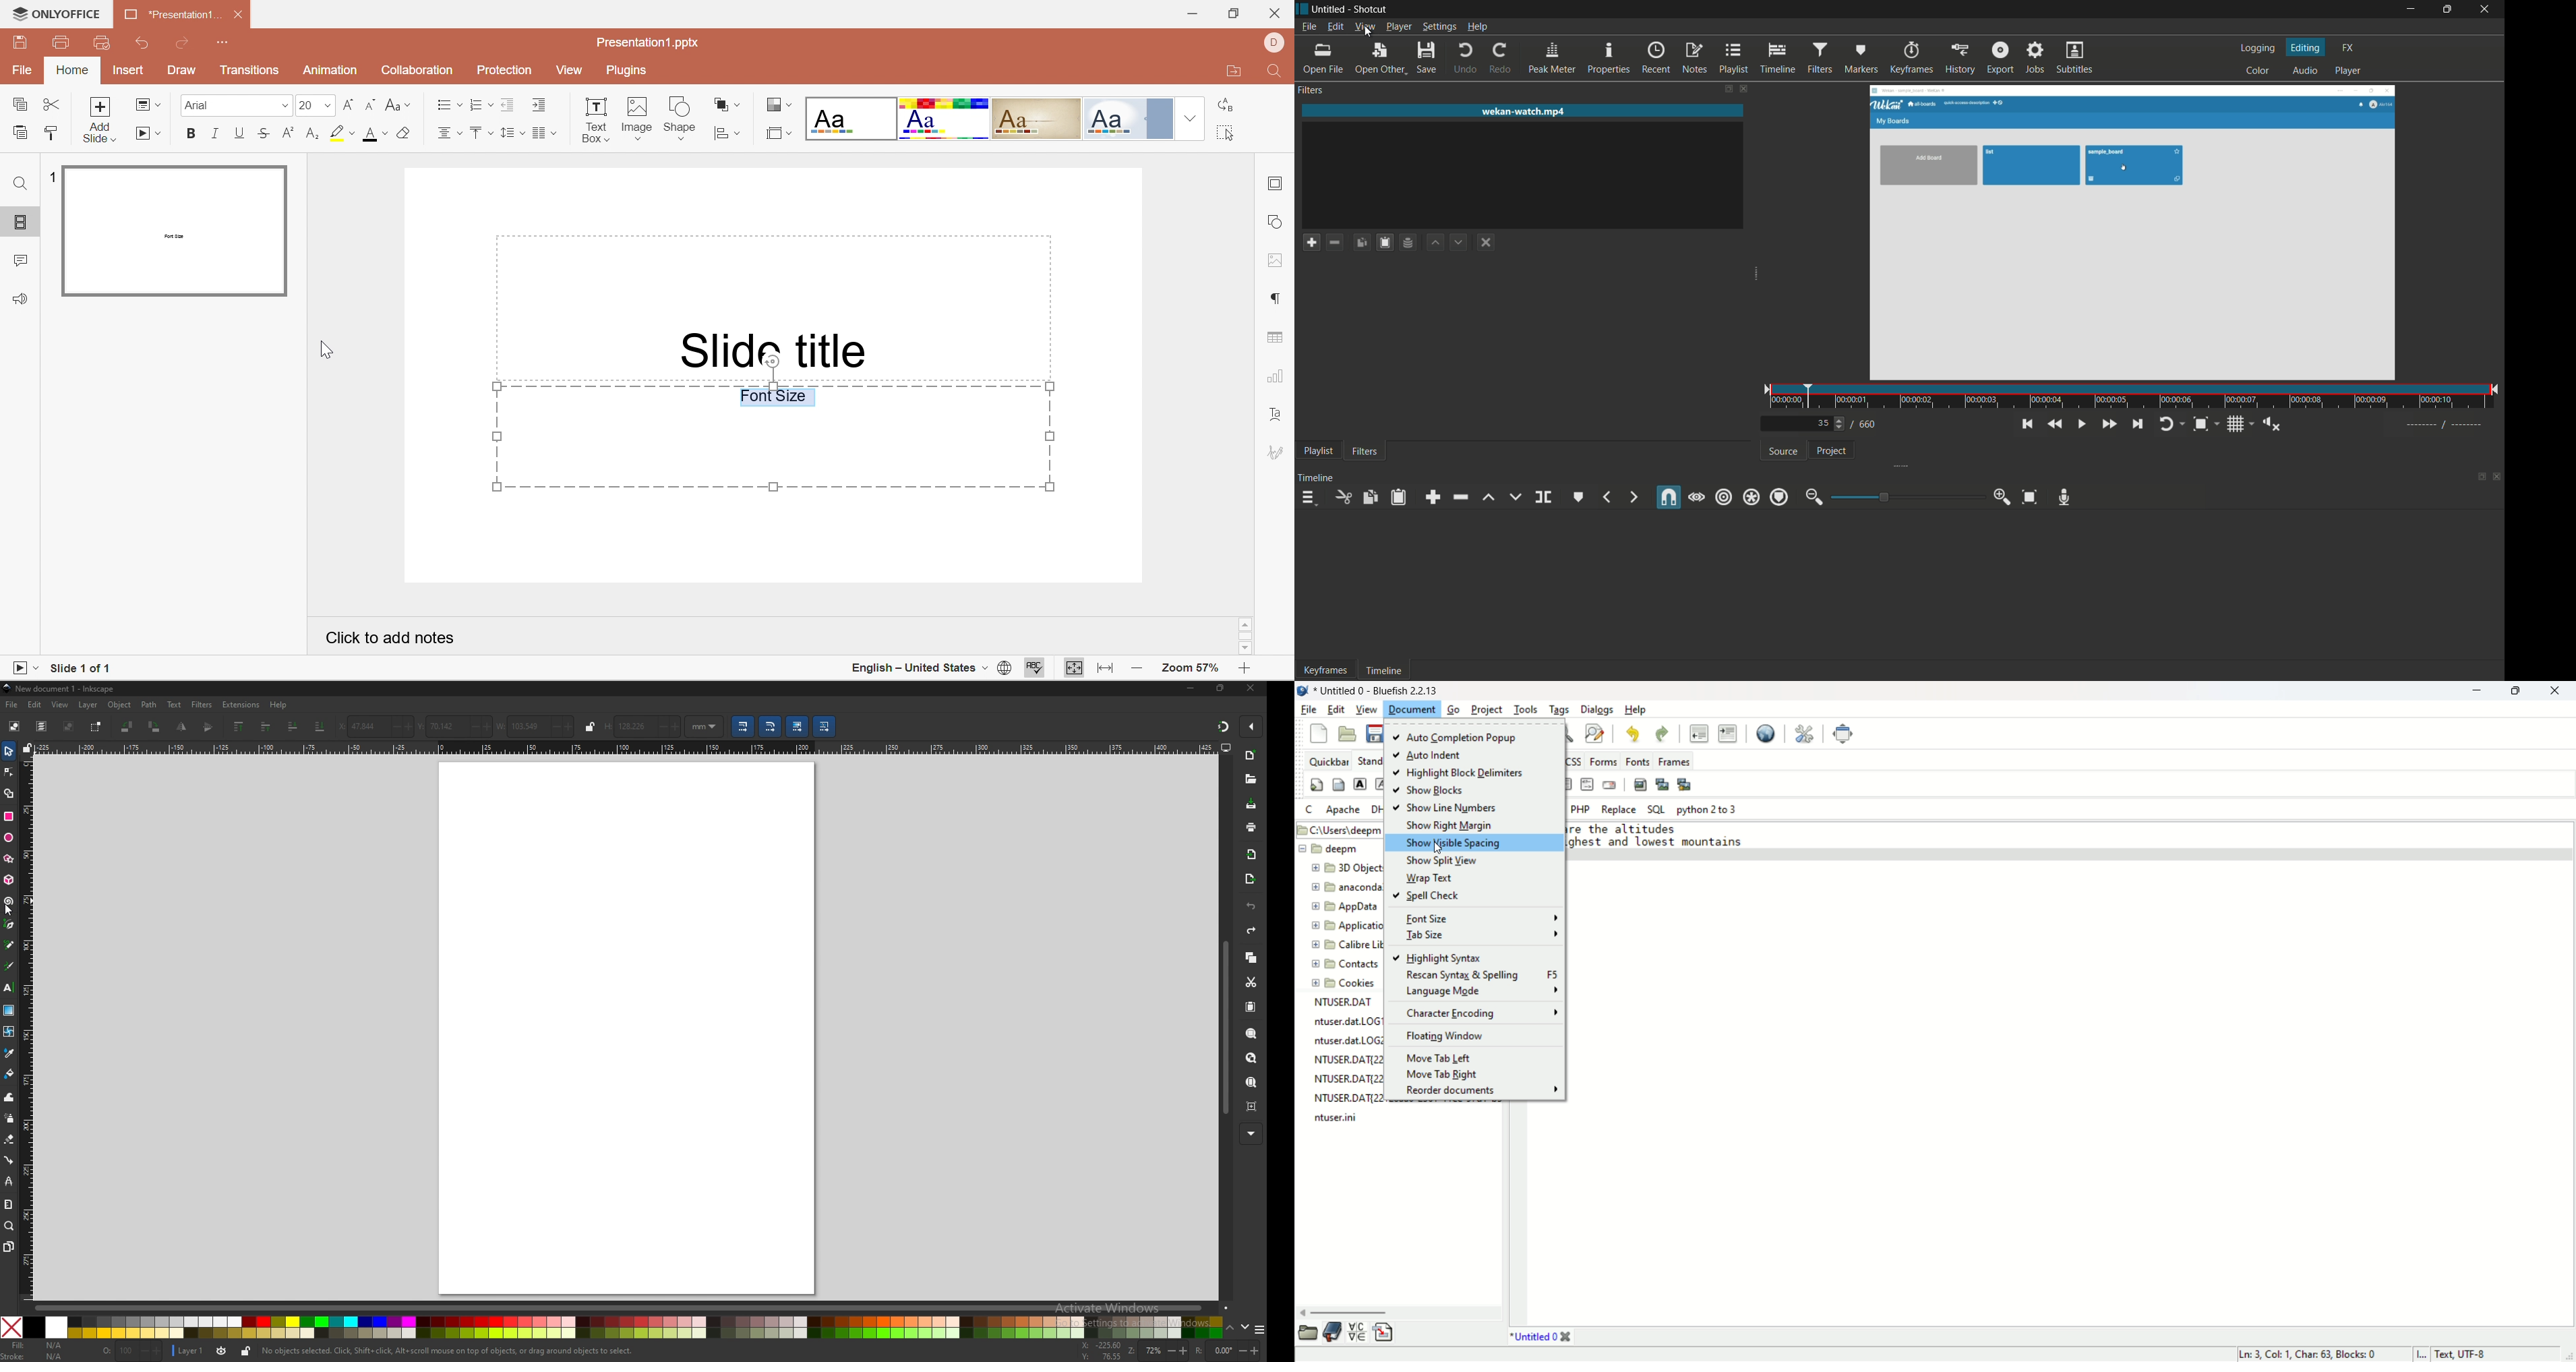 This screenshot has height=1372, width=2576. What do you see at coordinates (624, 1026) in the screenshot?
I see `page` at bounding box center [624, 1026].